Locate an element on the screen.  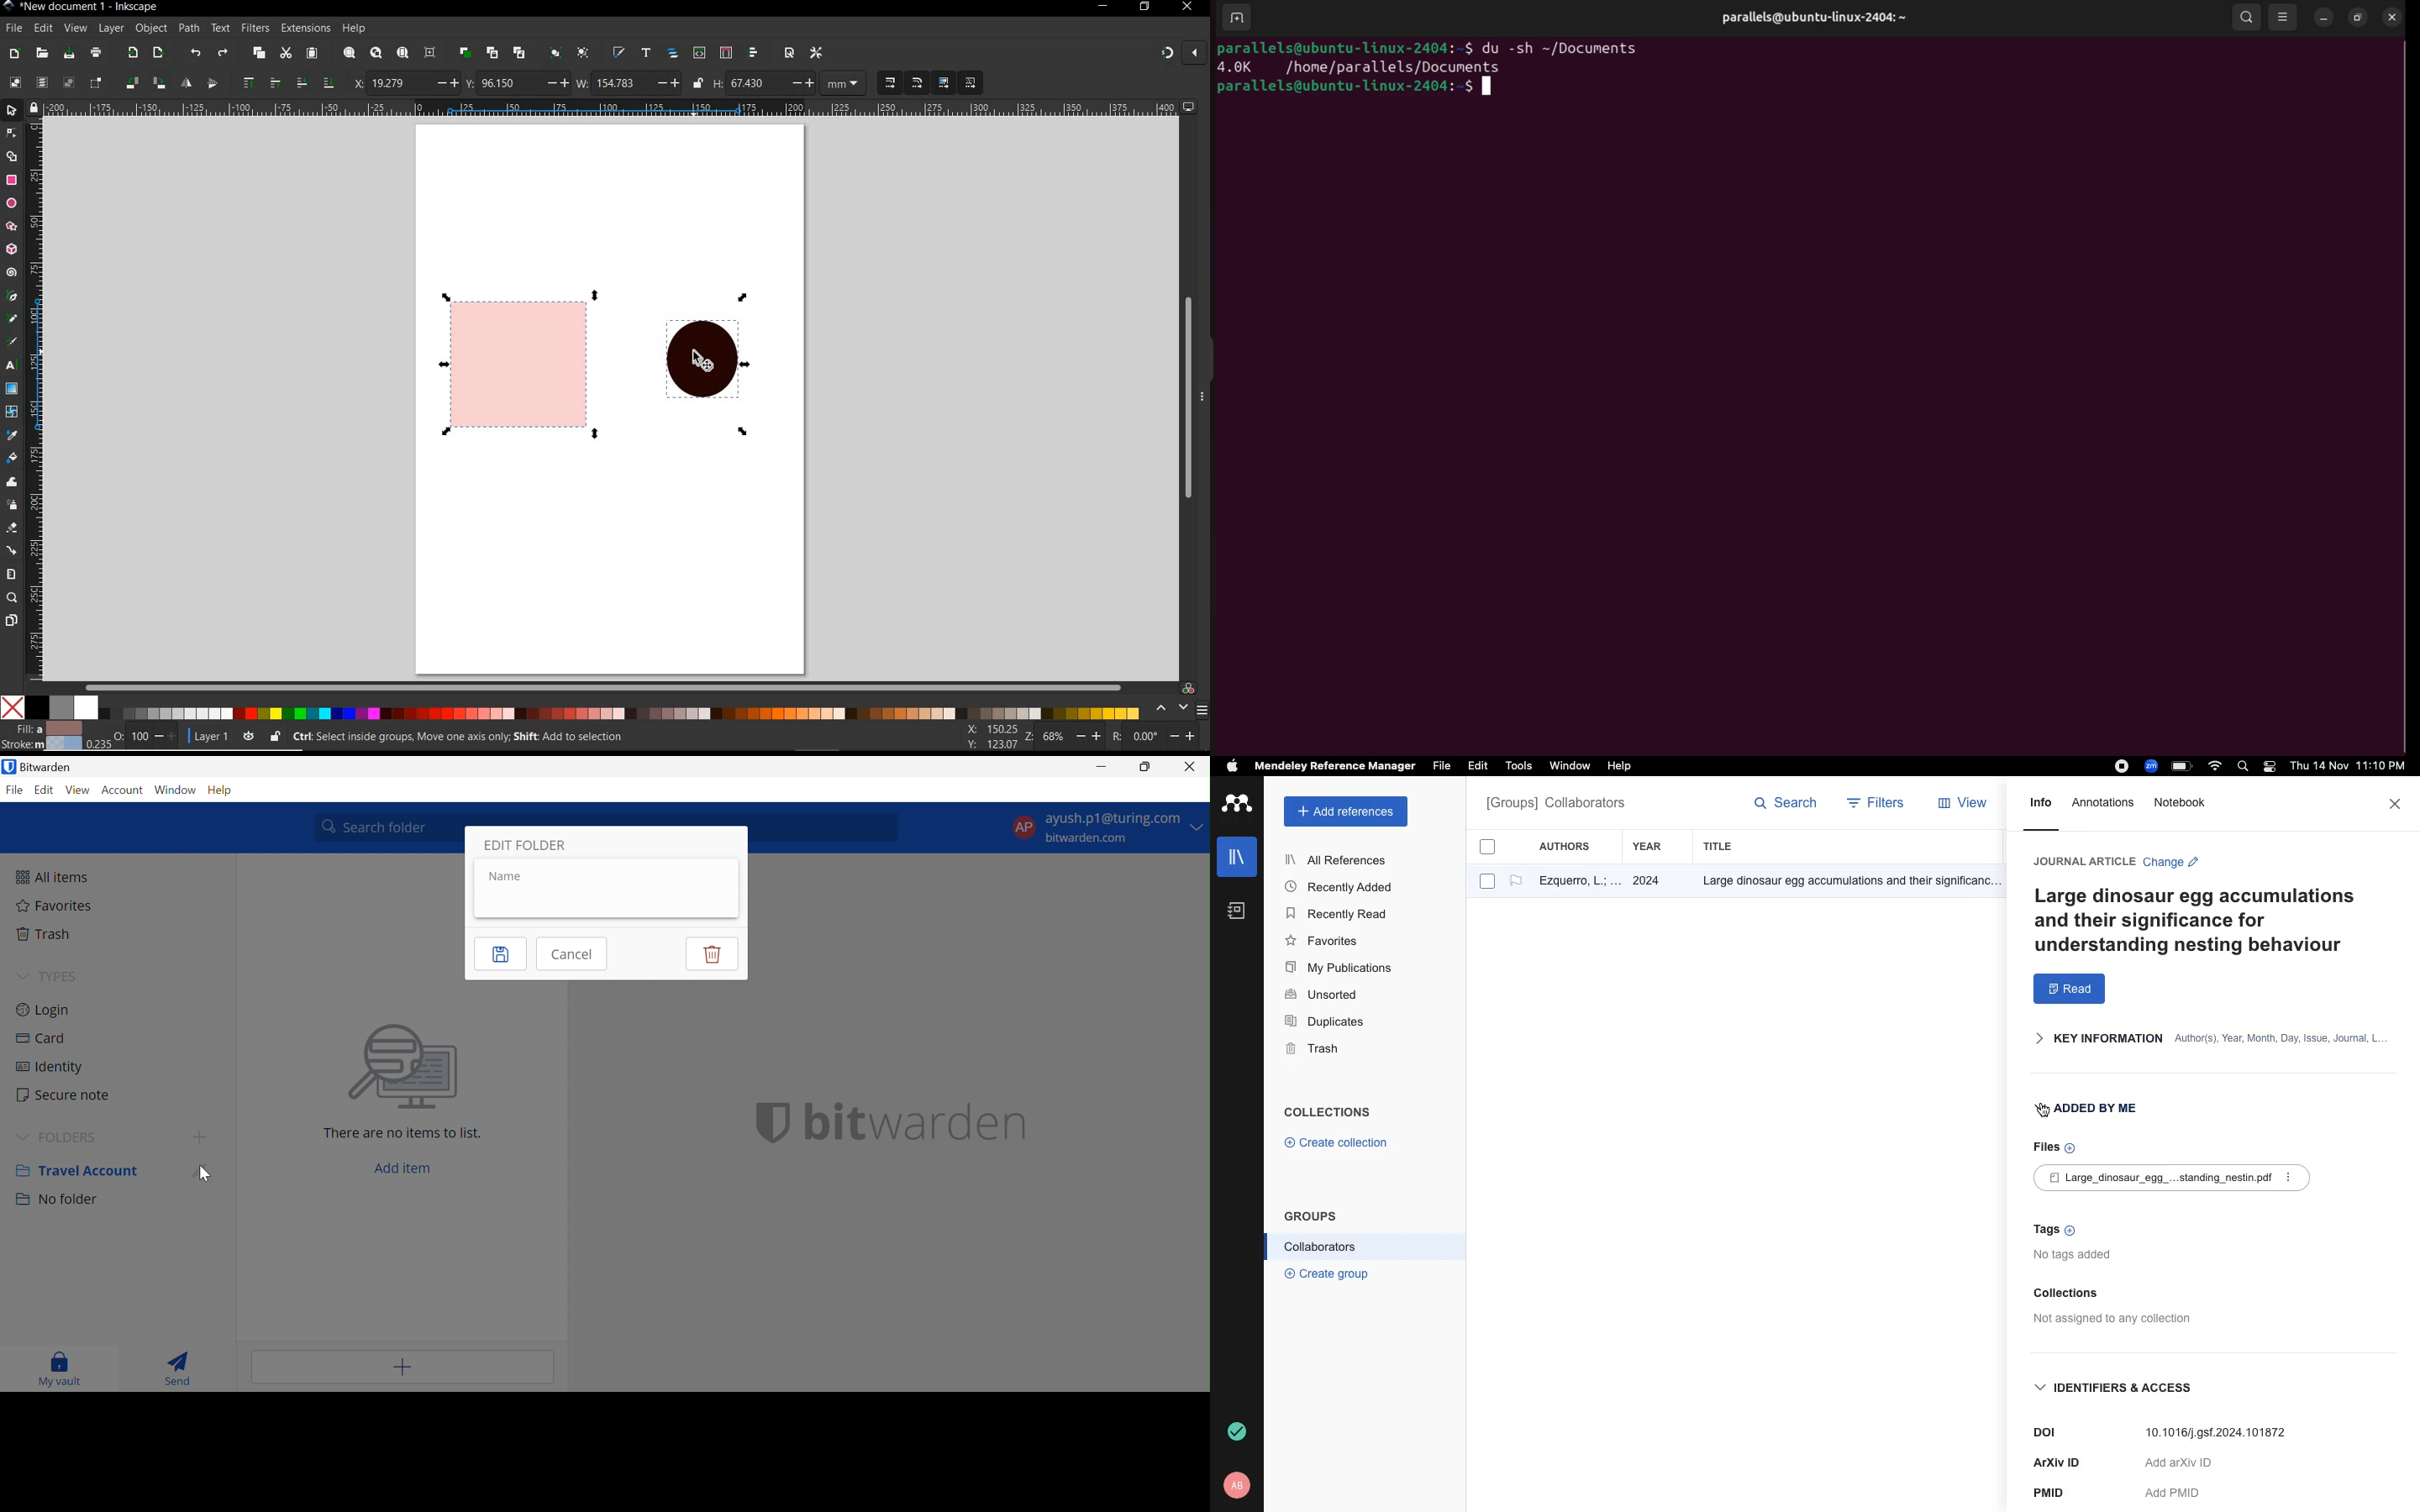
Help is located at coordinates (1618, 767).